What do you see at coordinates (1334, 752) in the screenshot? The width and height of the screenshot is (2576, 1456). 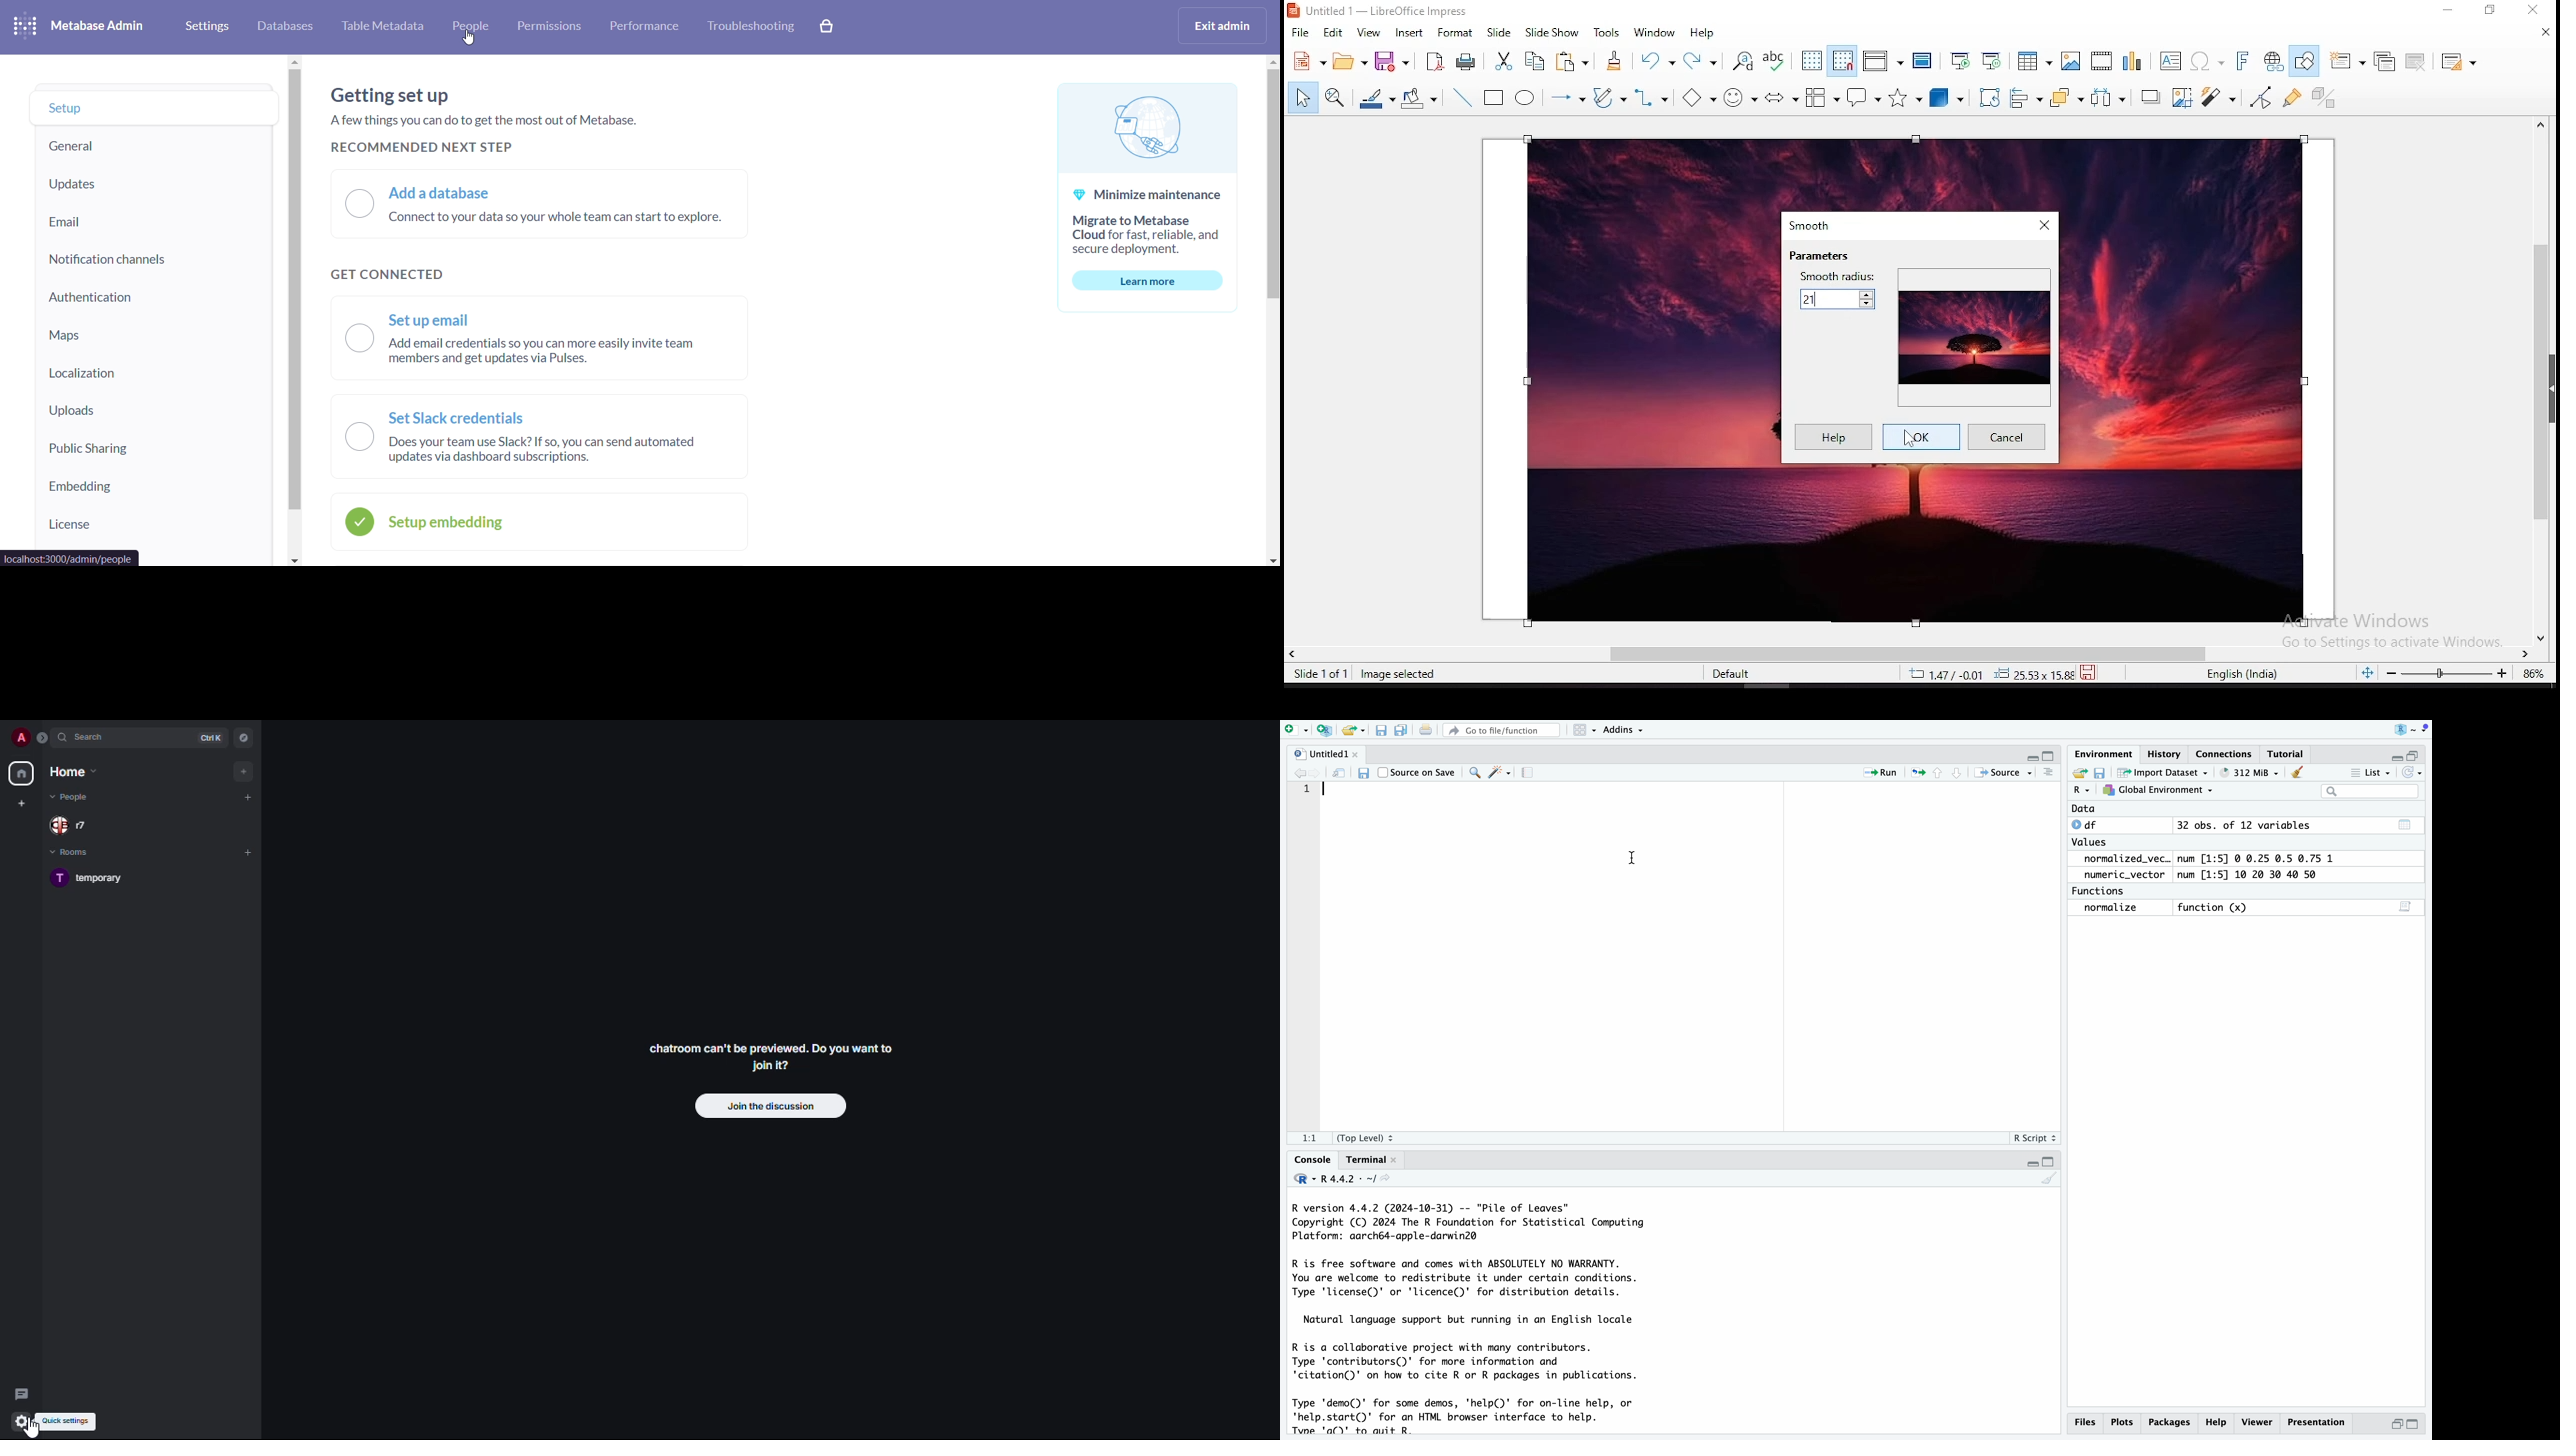 I see `untitled` at bounding box center [1334, 752].